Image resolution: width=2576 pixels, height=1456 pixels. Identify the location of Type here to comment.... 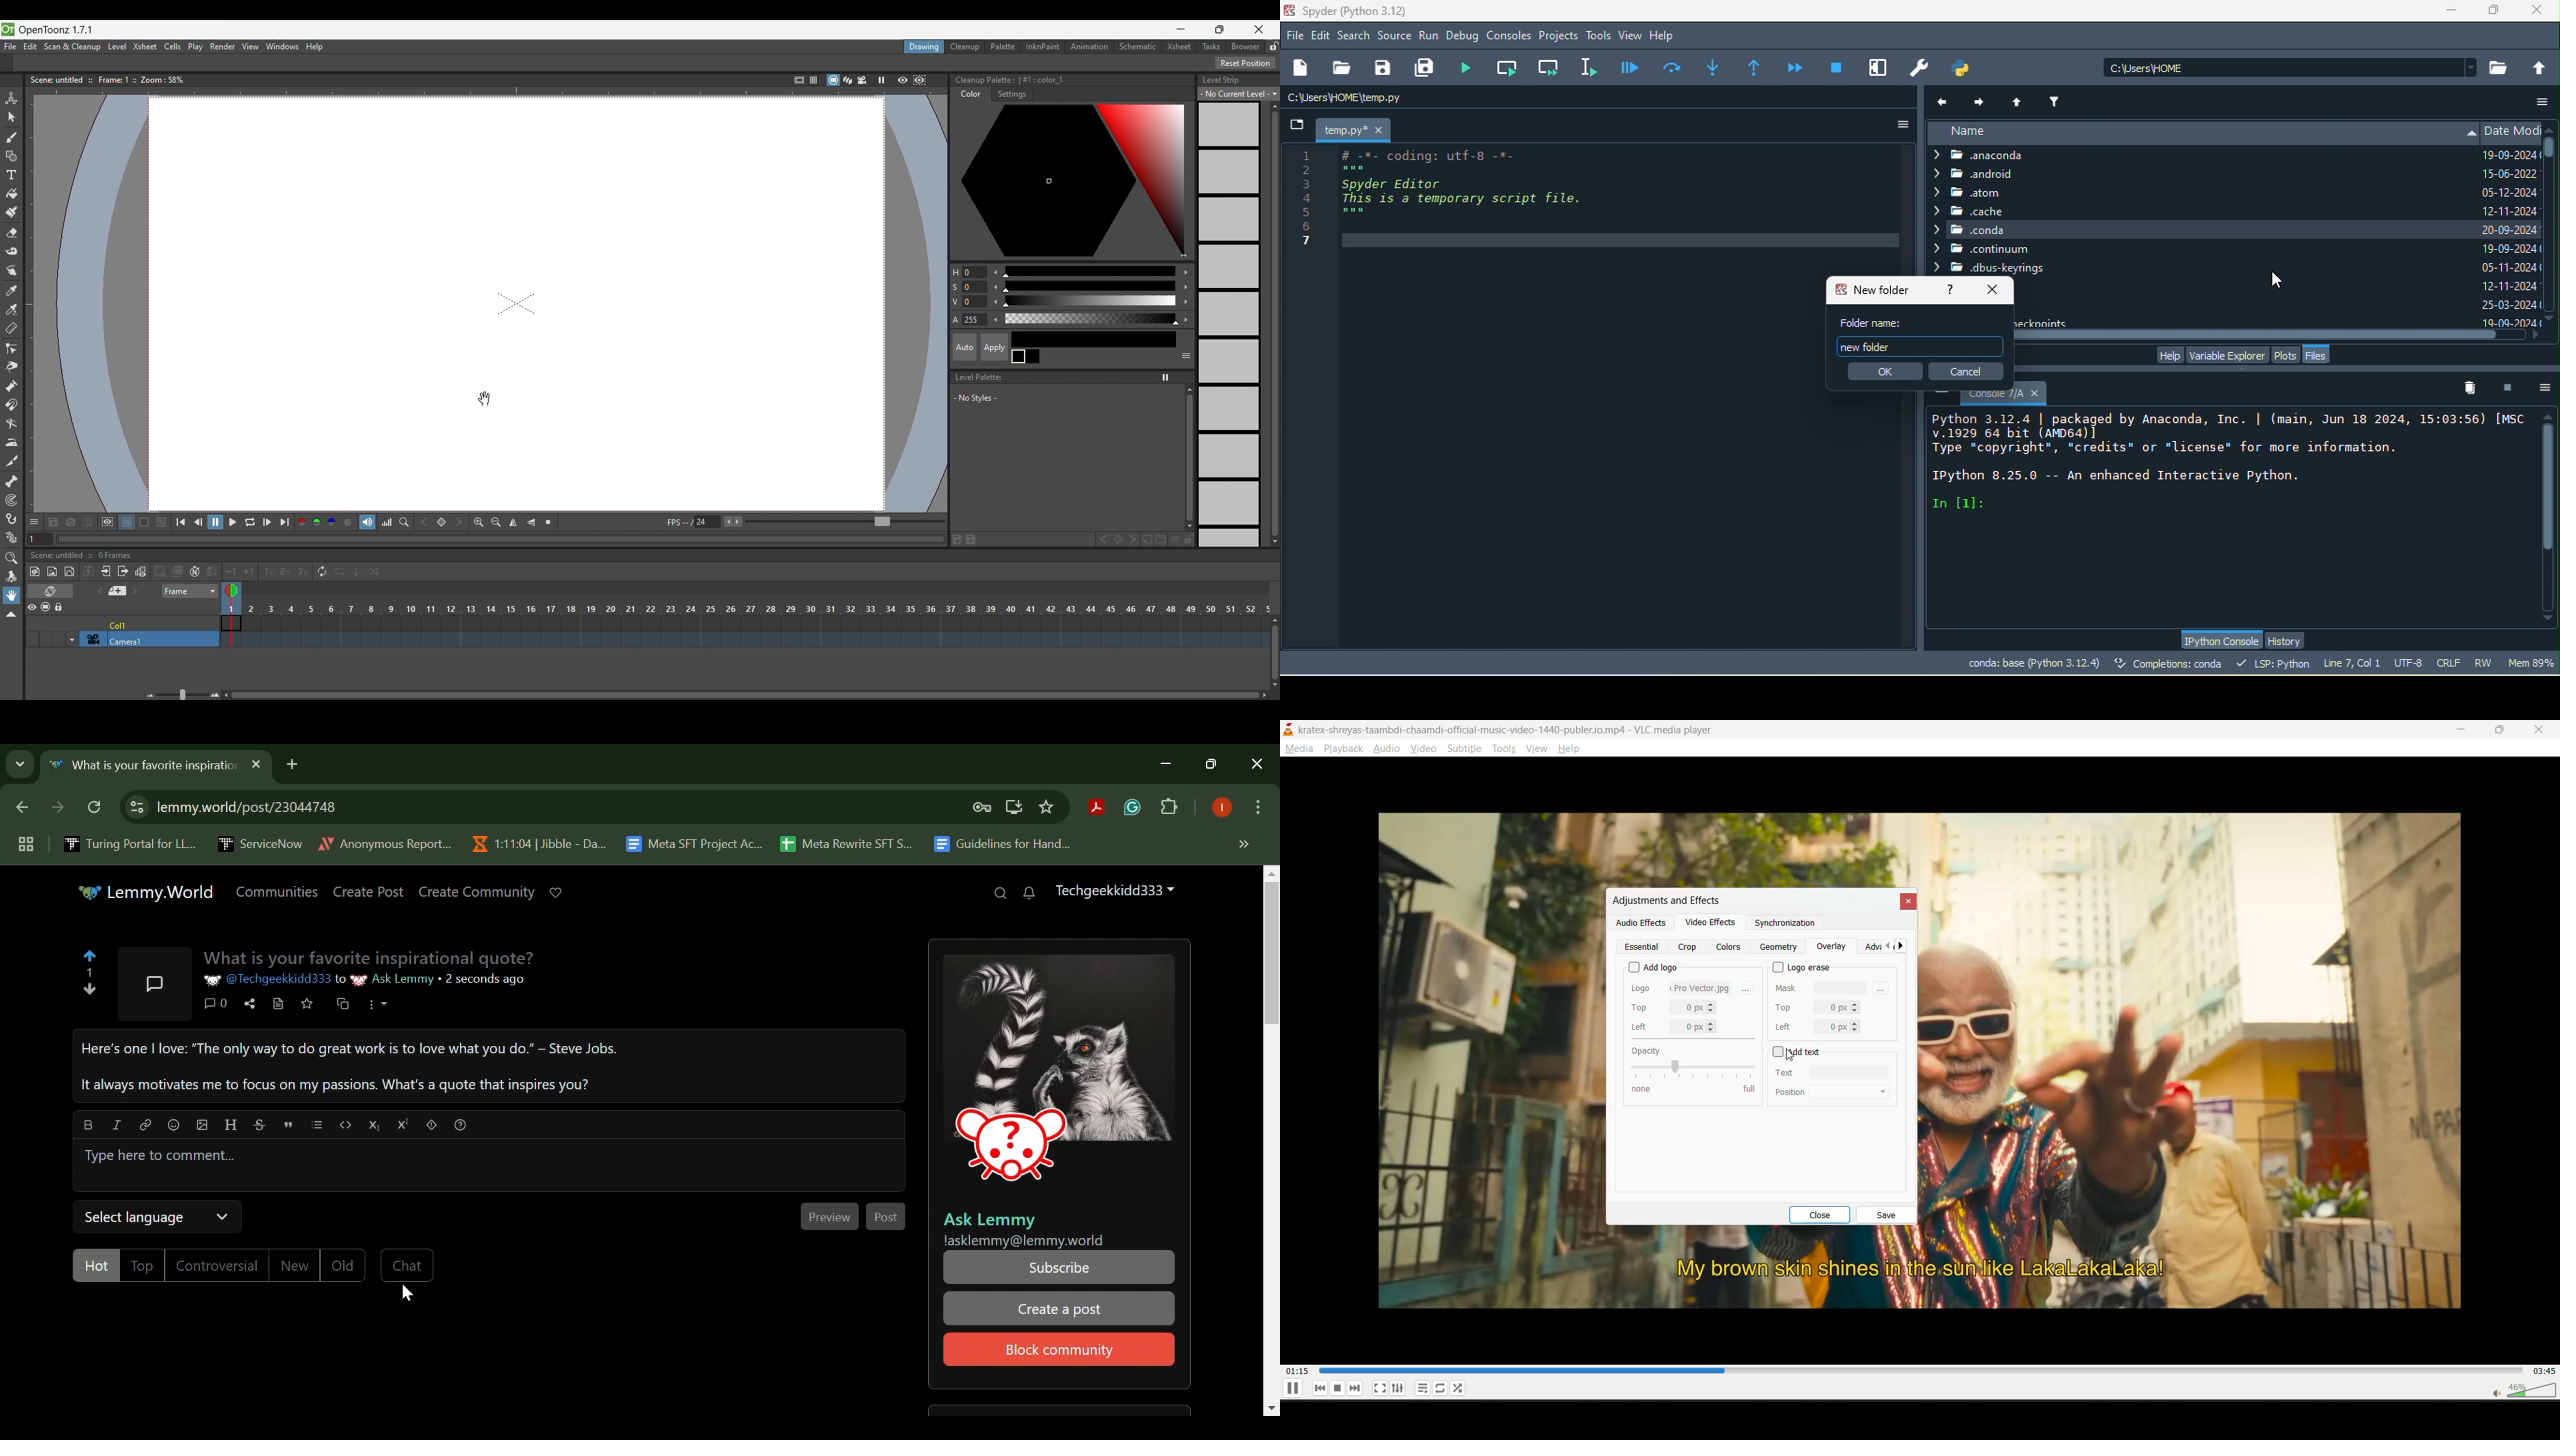
(488, 1166).